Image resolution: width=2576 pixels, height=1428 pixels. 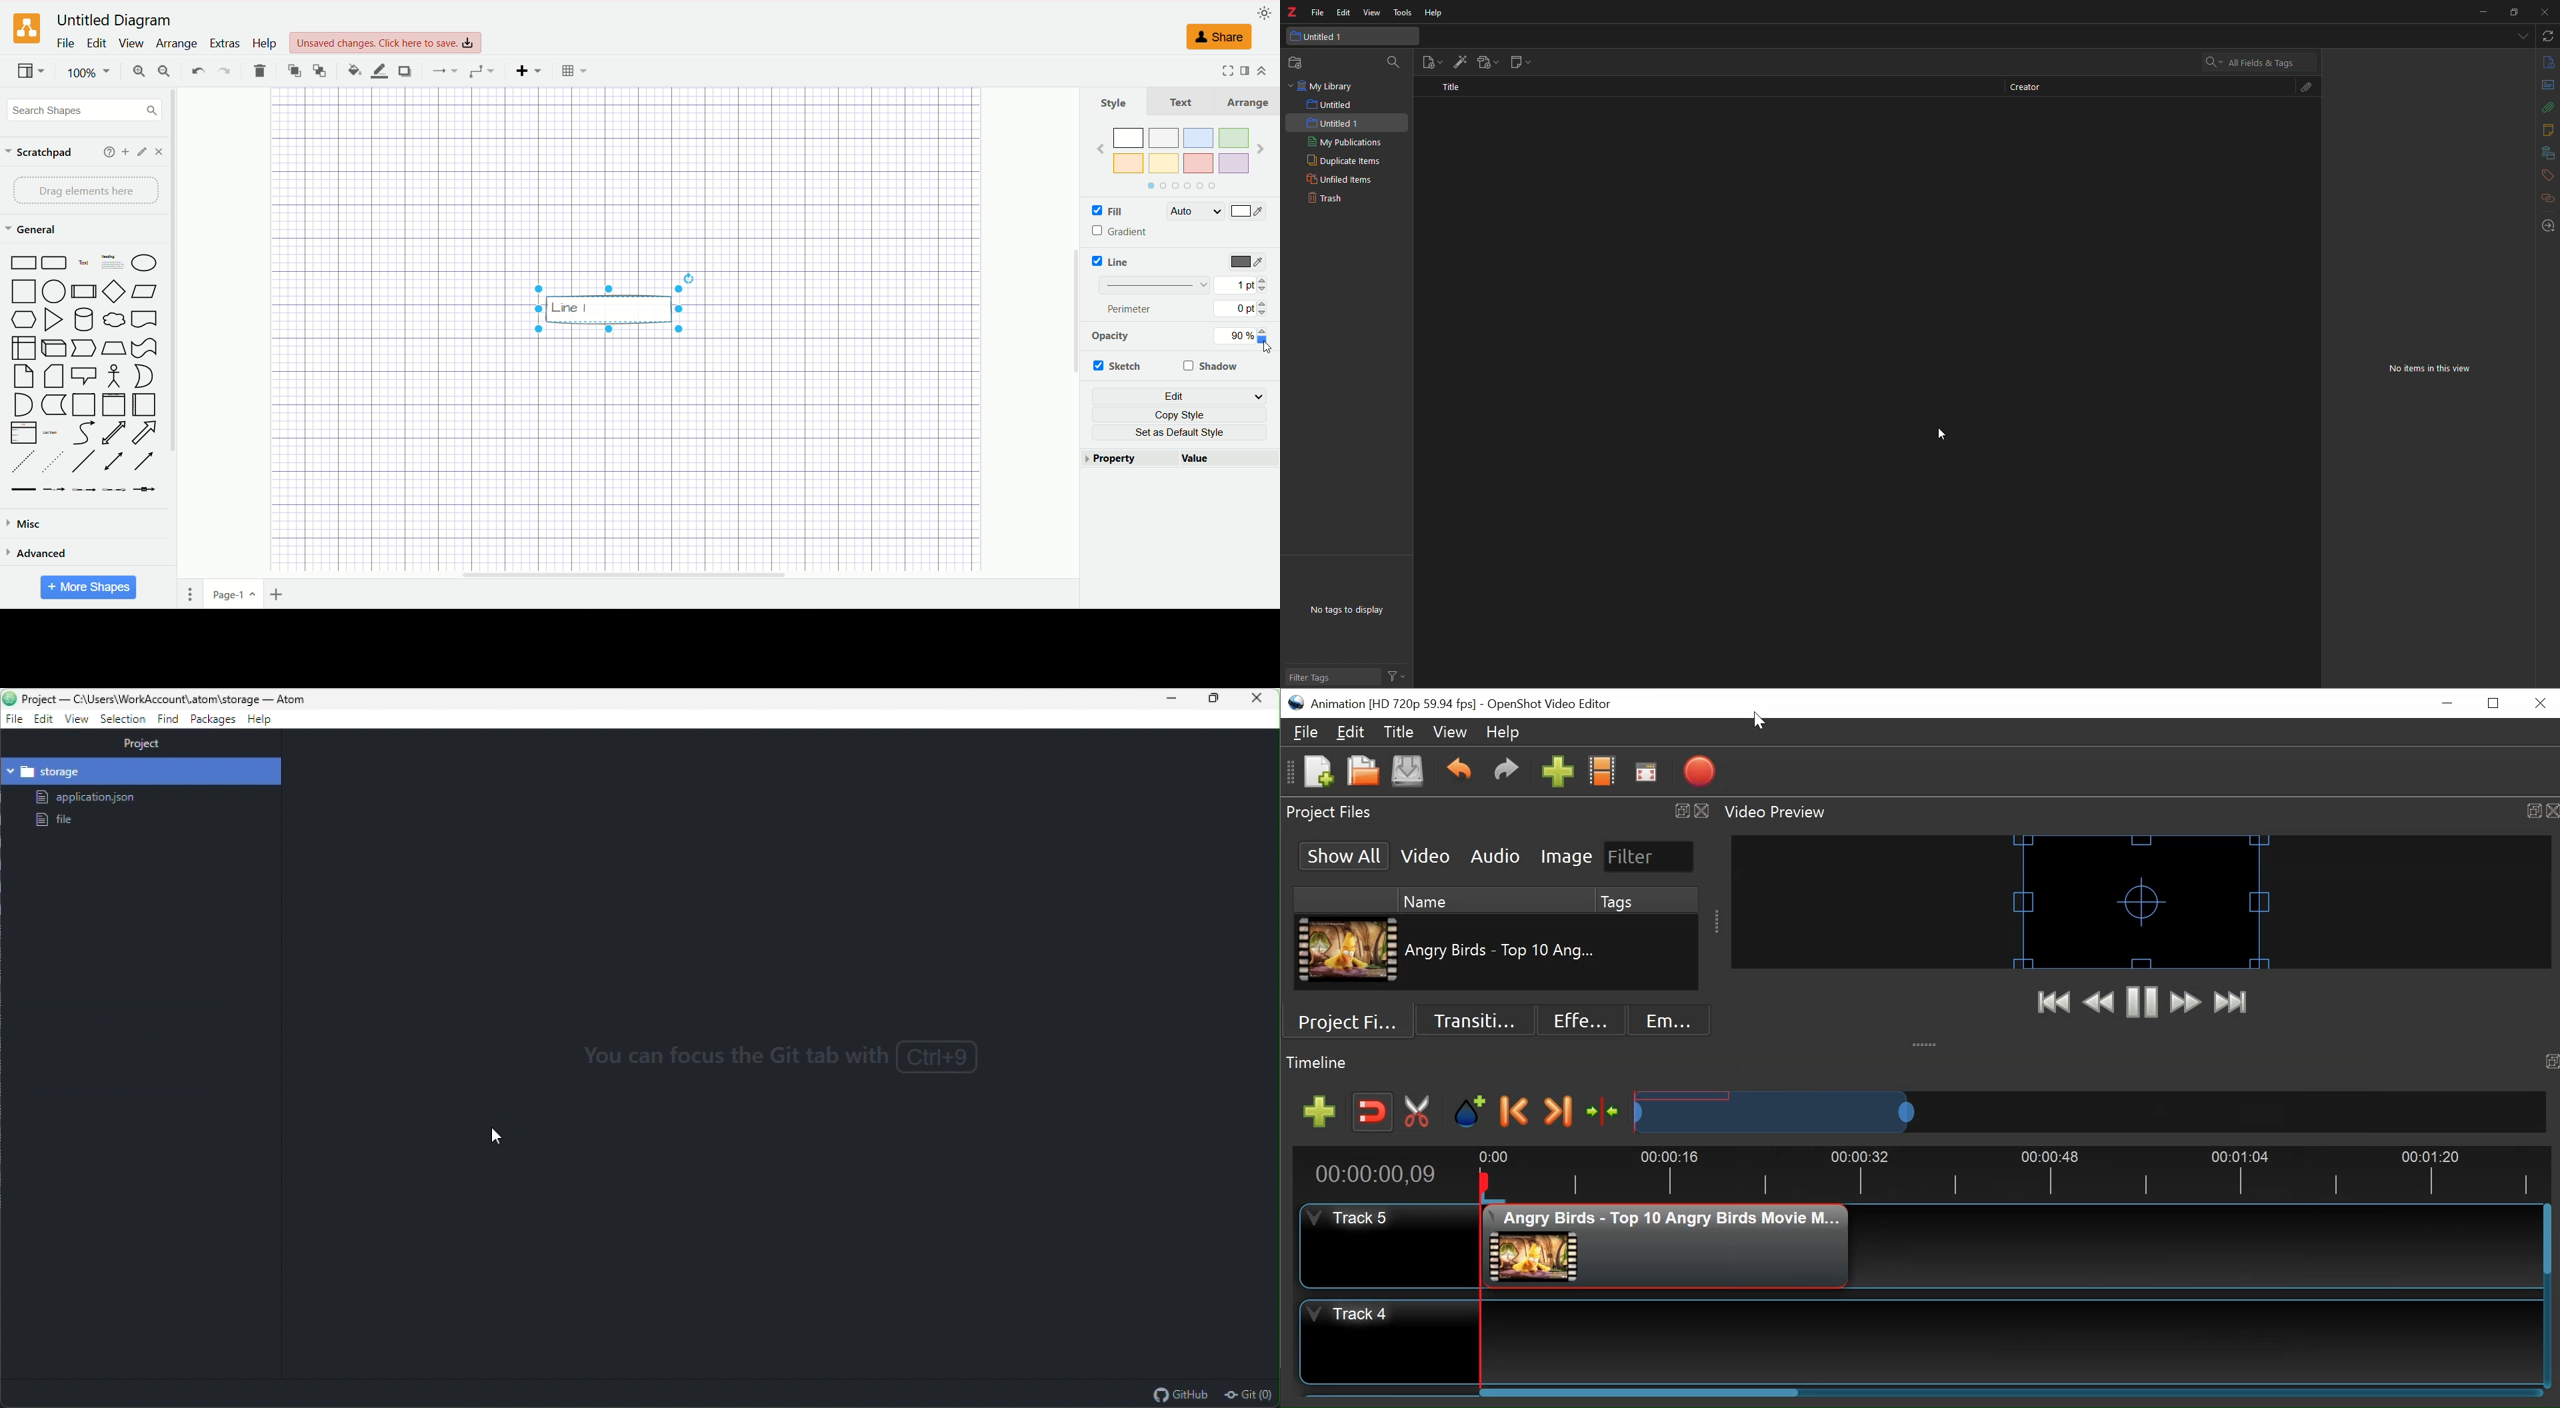 I want to click on copy style, so click(x=1179, y=414).